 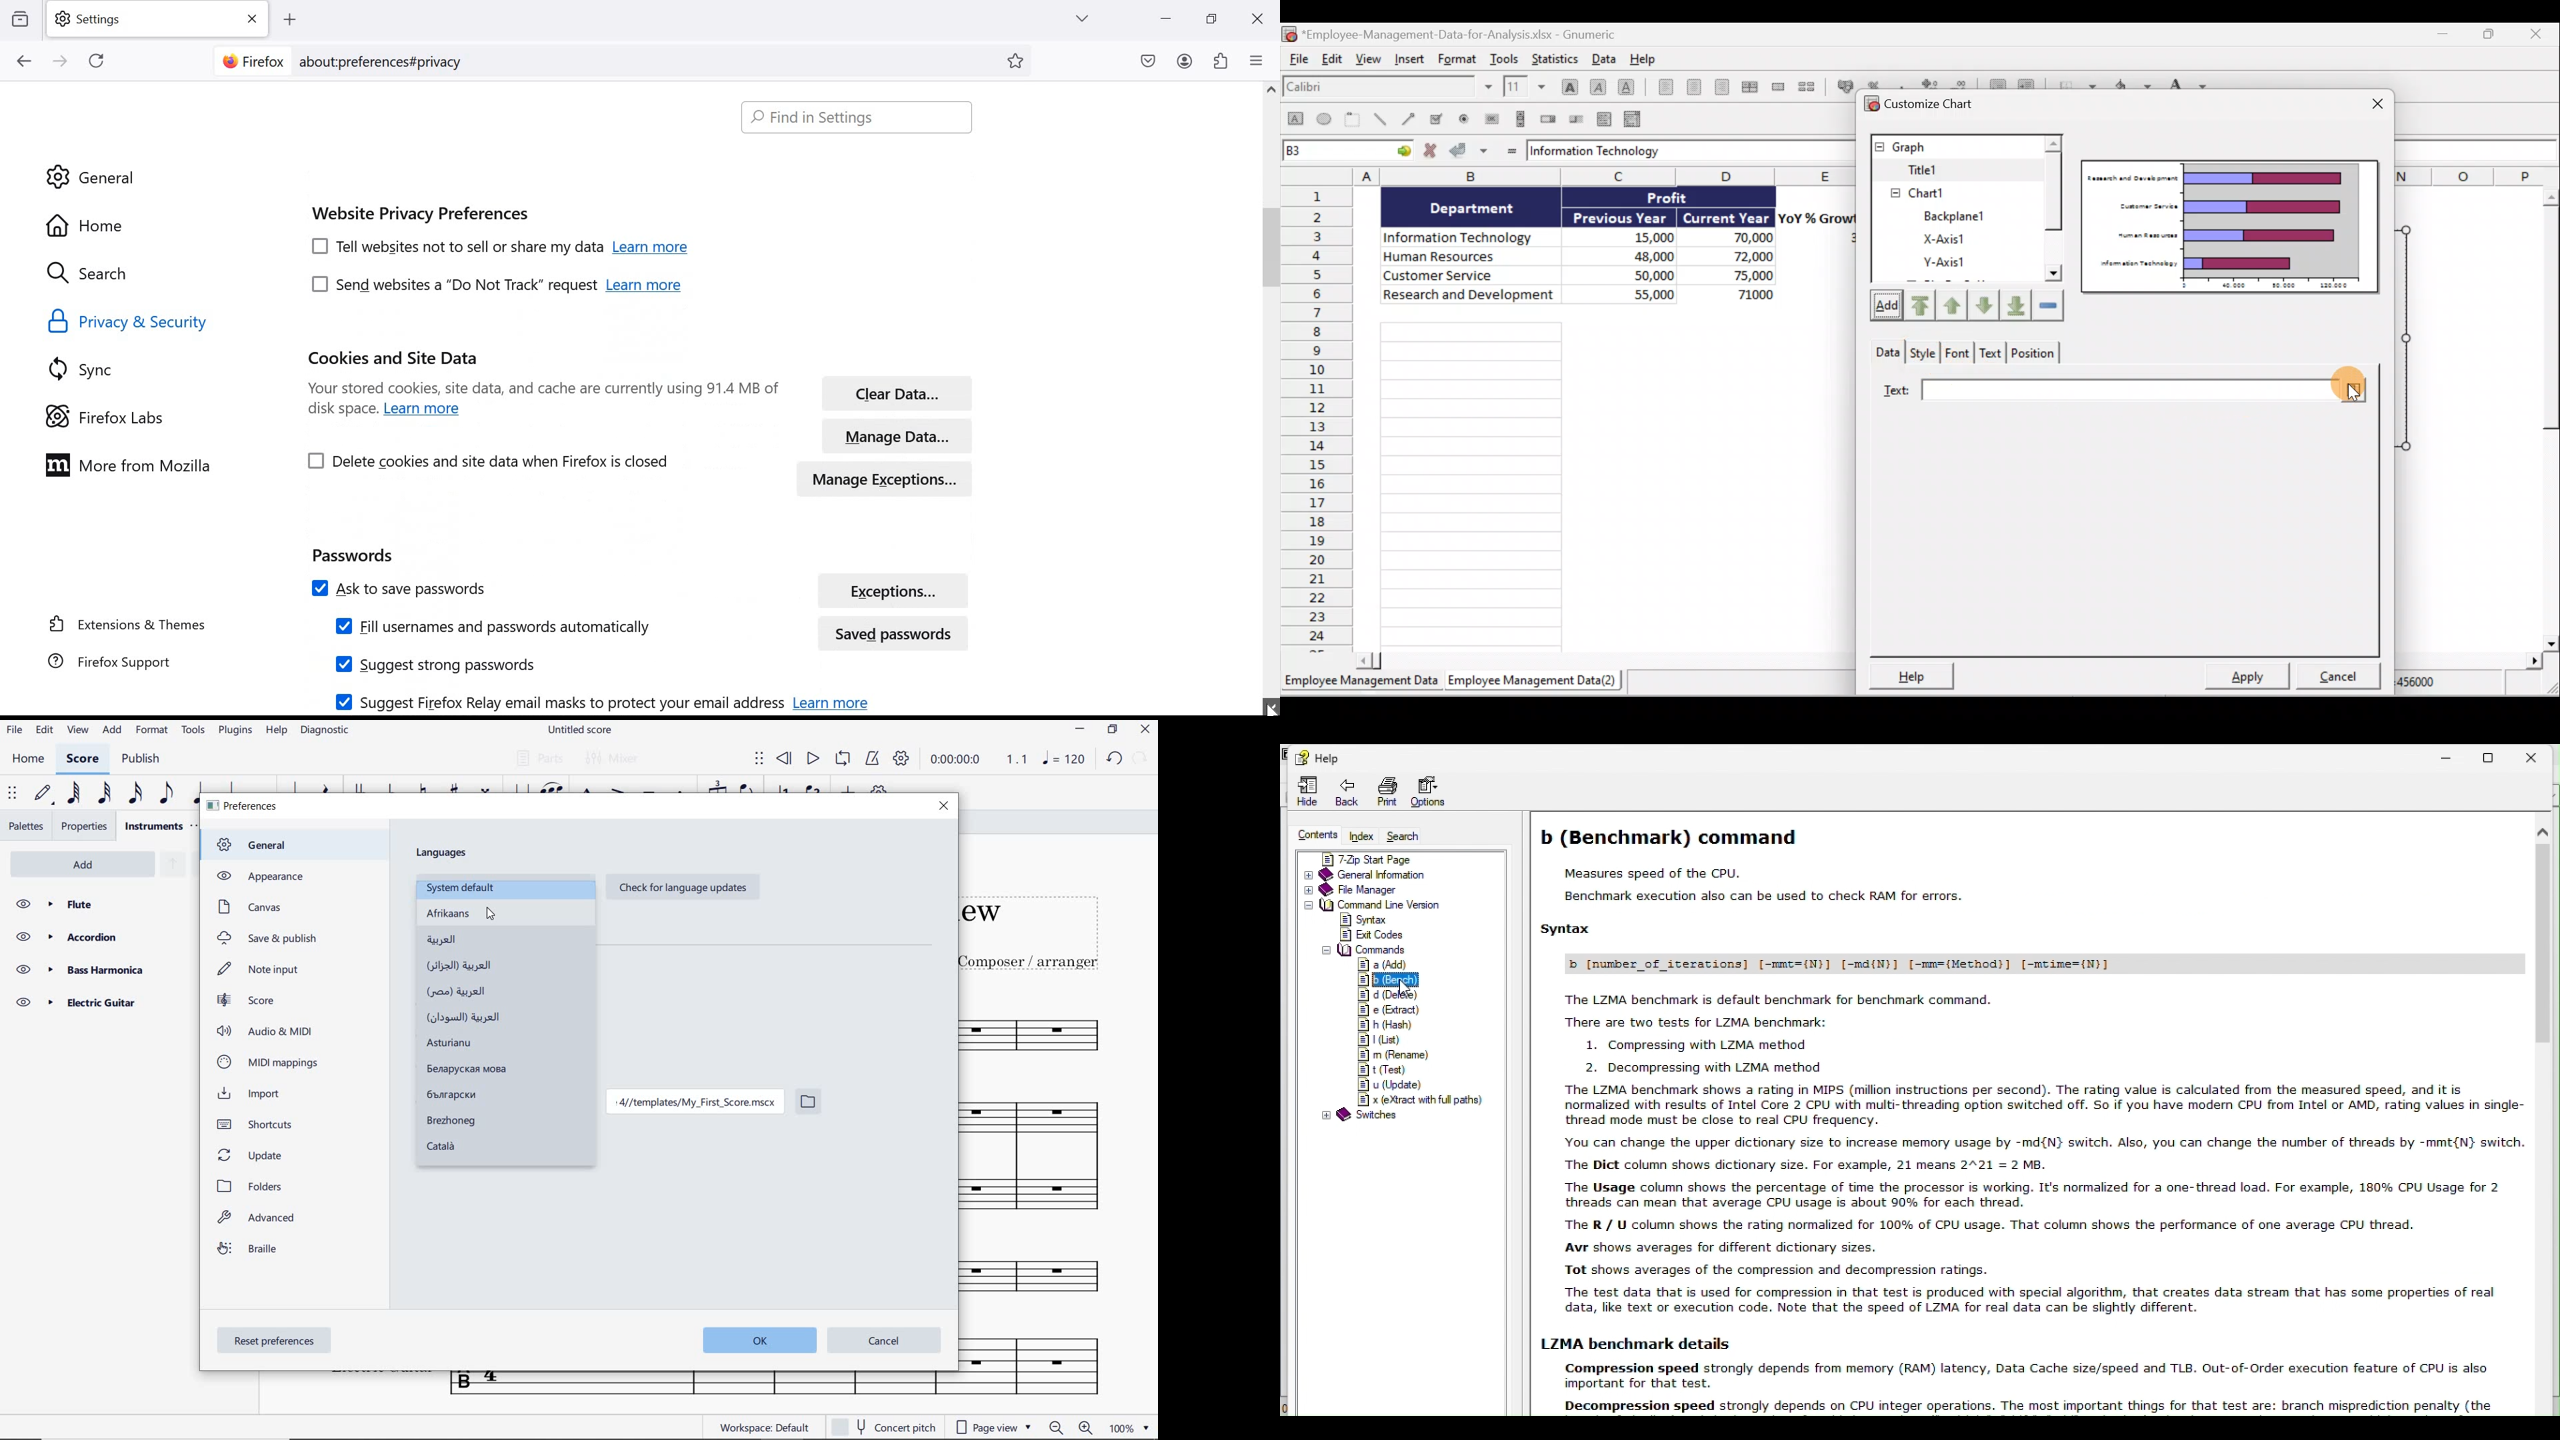 I want to click on Back, so click(x=1345, y=793).